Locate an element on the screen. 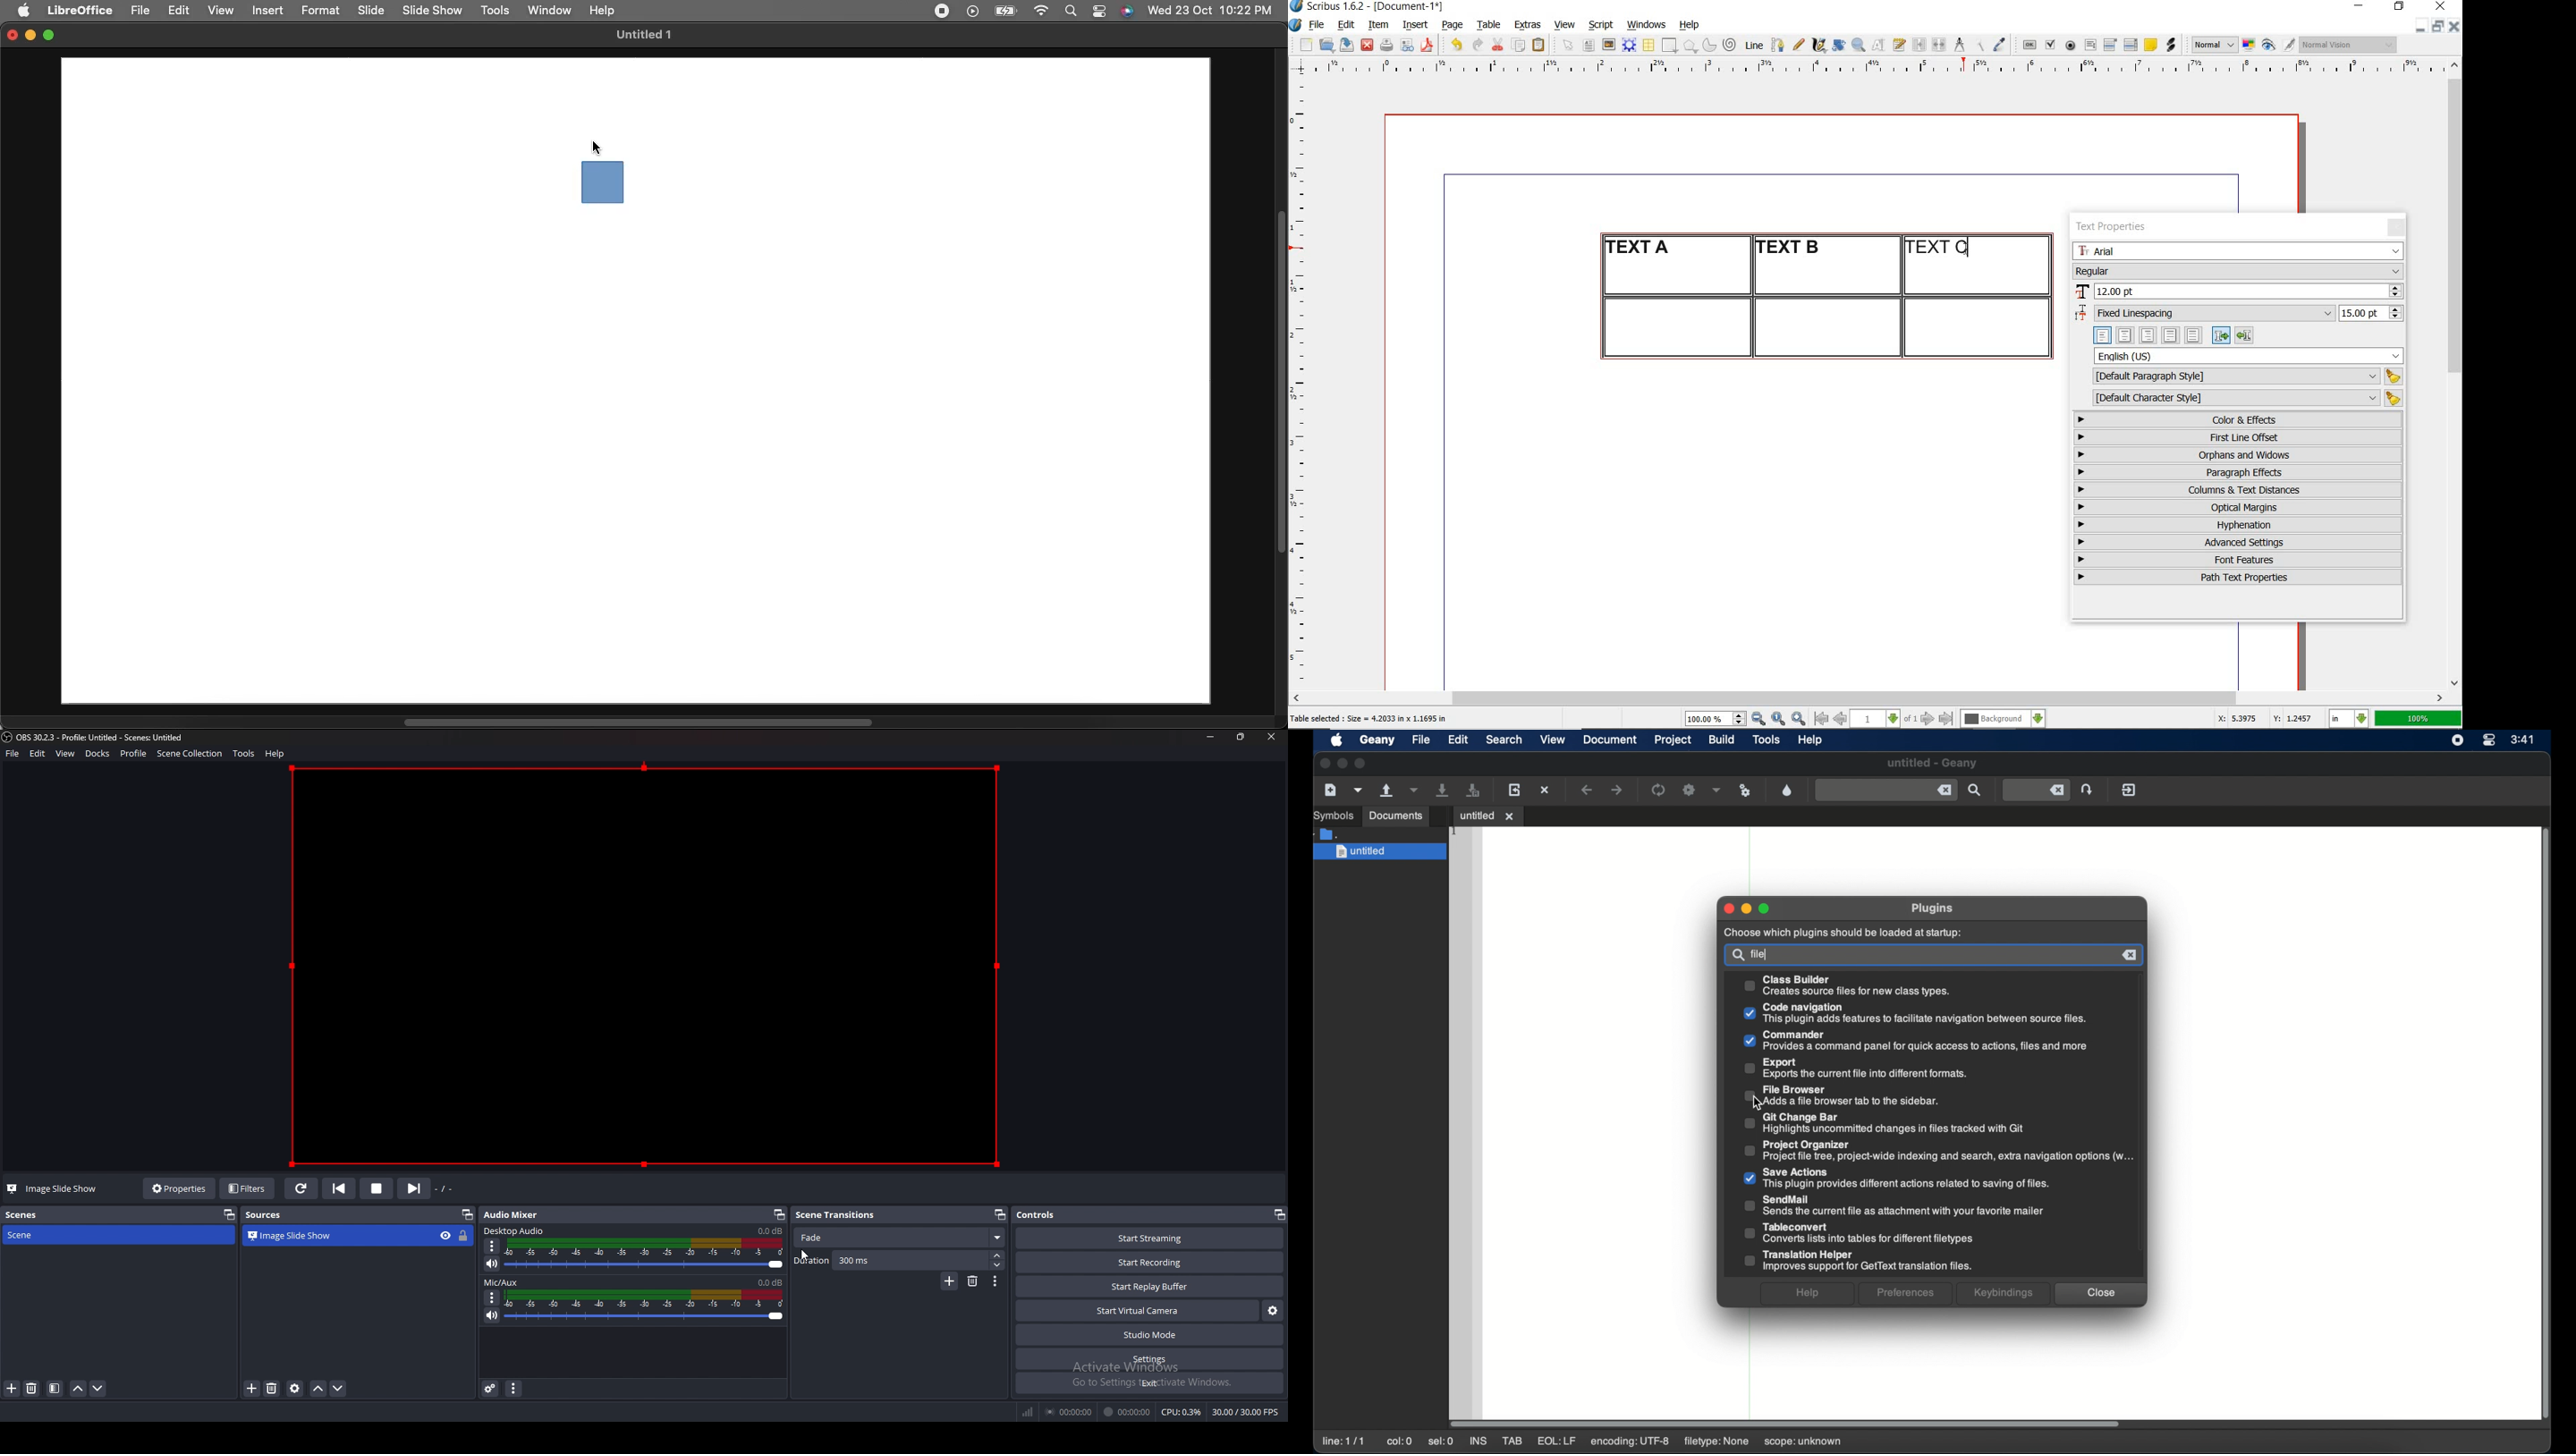 This screenshot has height=1456, width=2576. add scene is located at coordinates (13, 1389).